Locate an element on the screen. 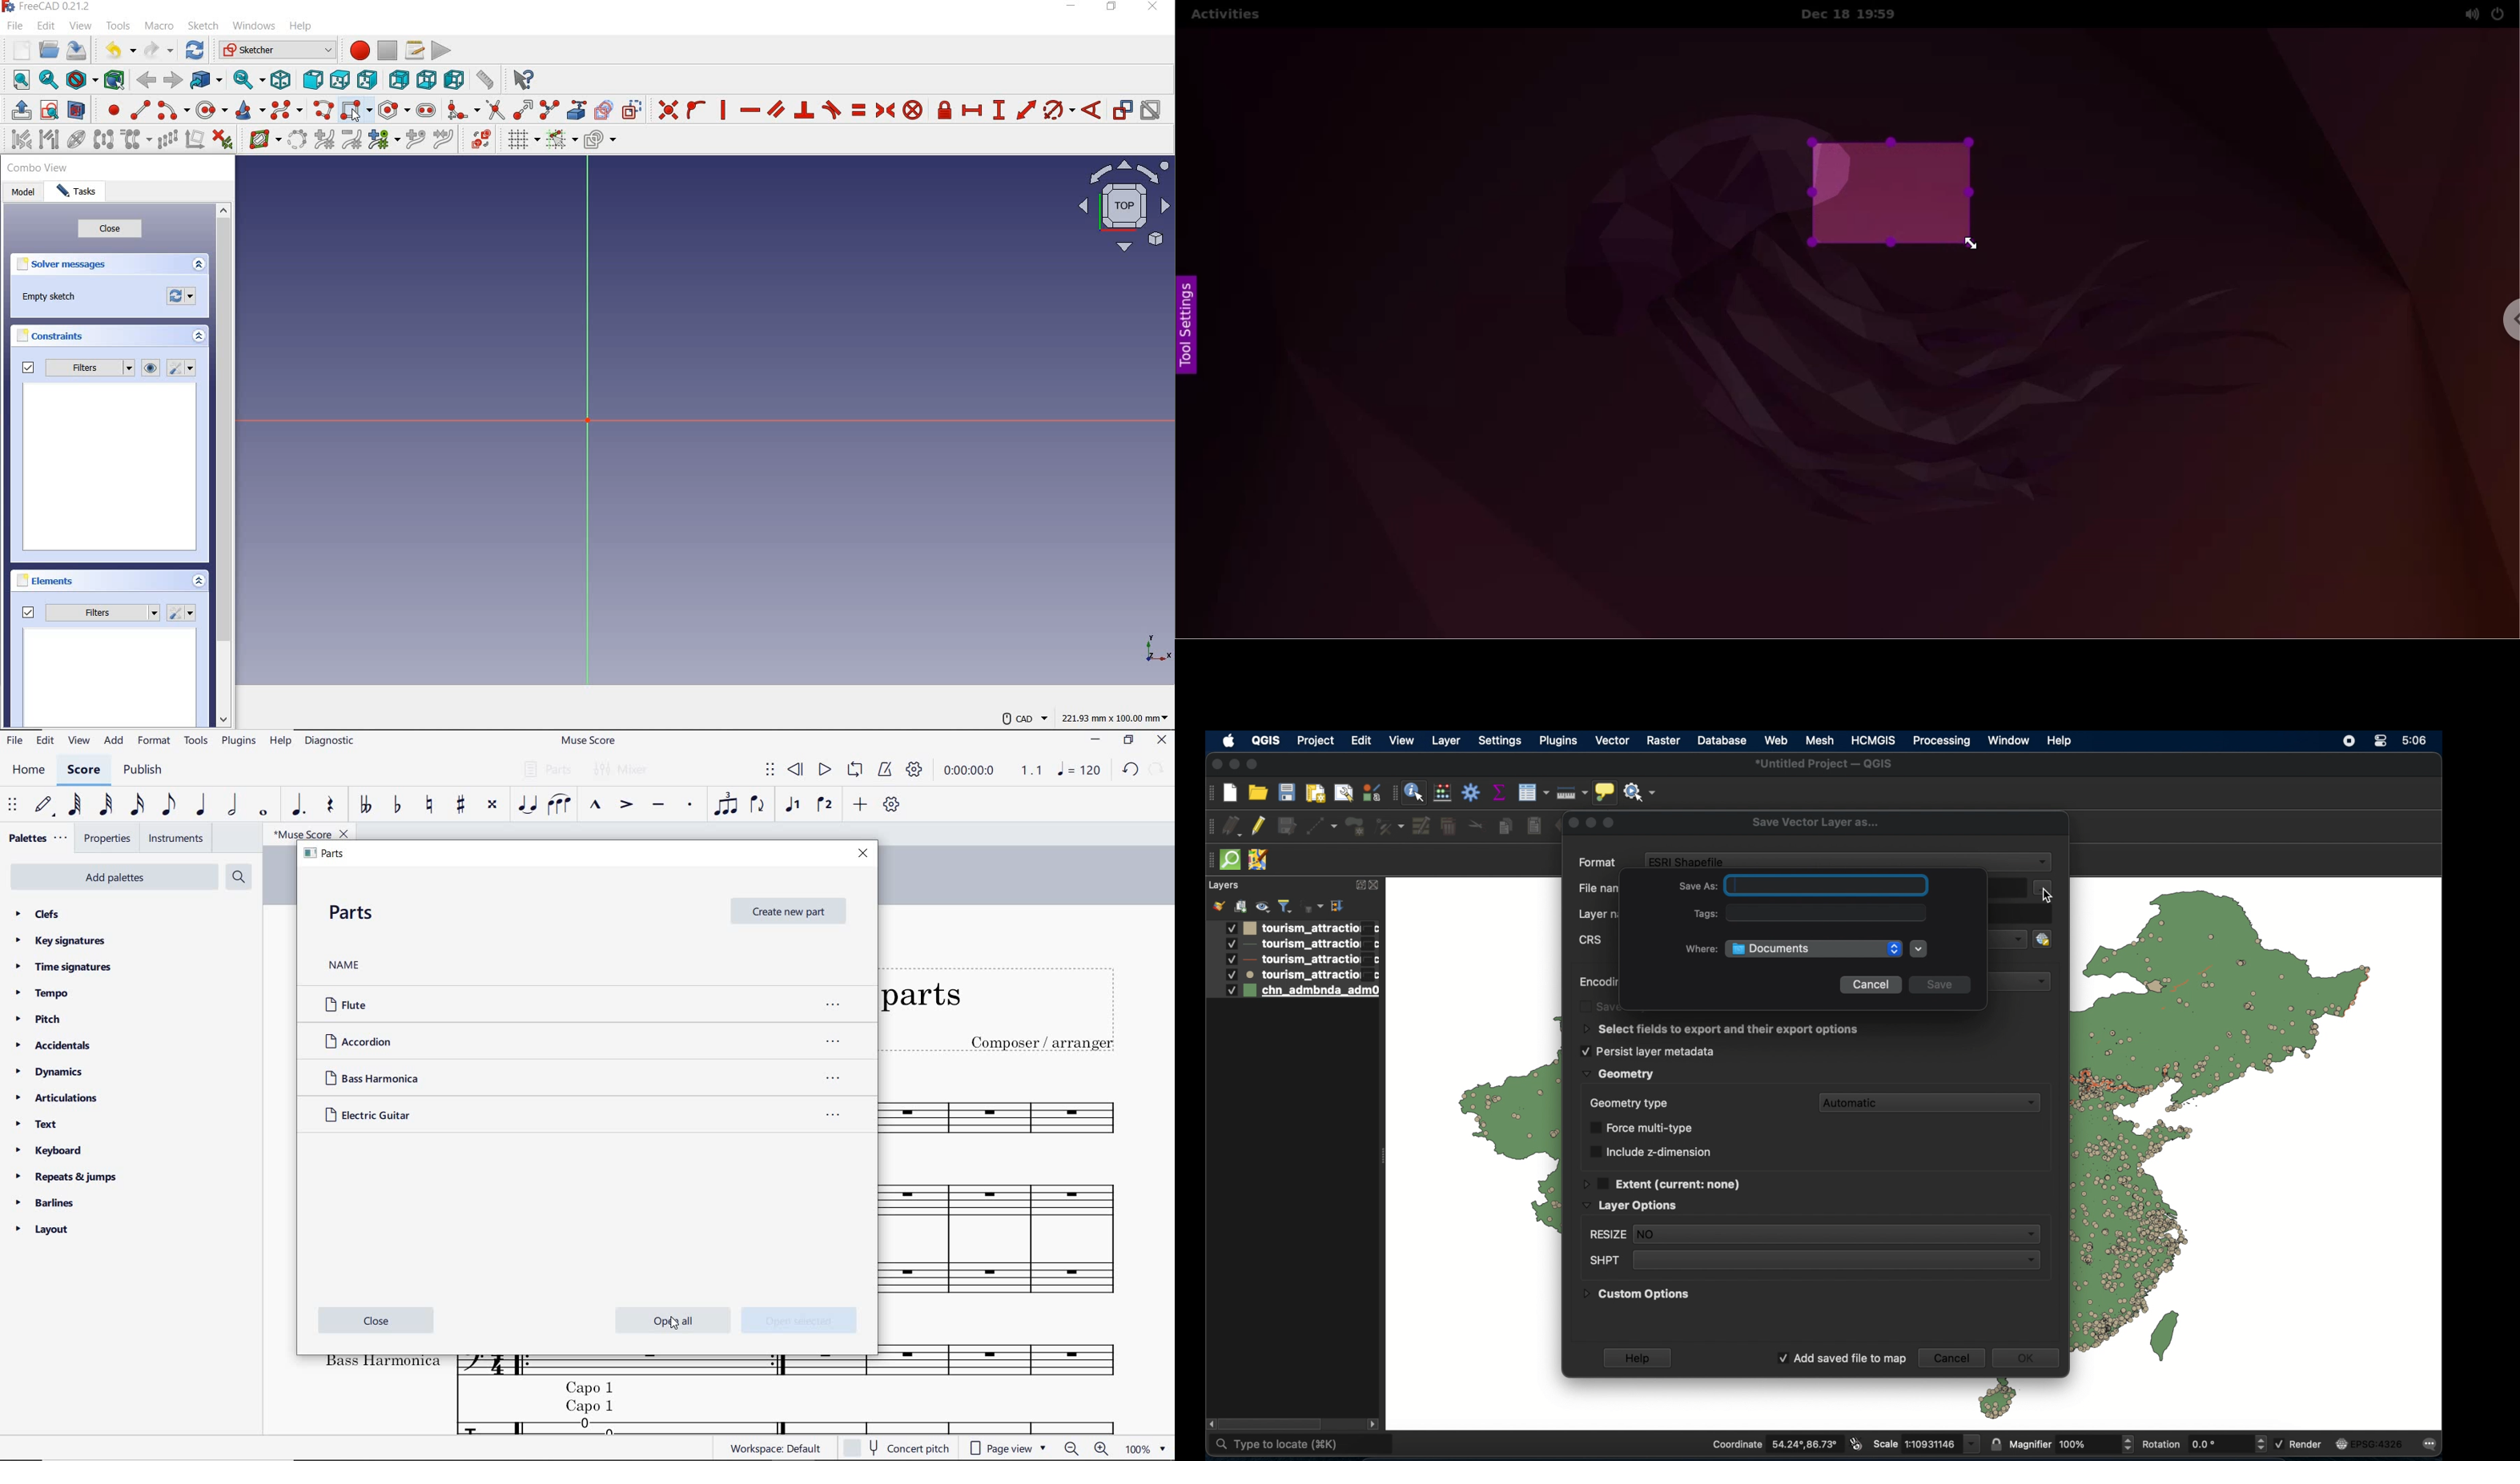 This screenshot has height=1484, width=2520. playback settings is located at coordinates (914, 768).